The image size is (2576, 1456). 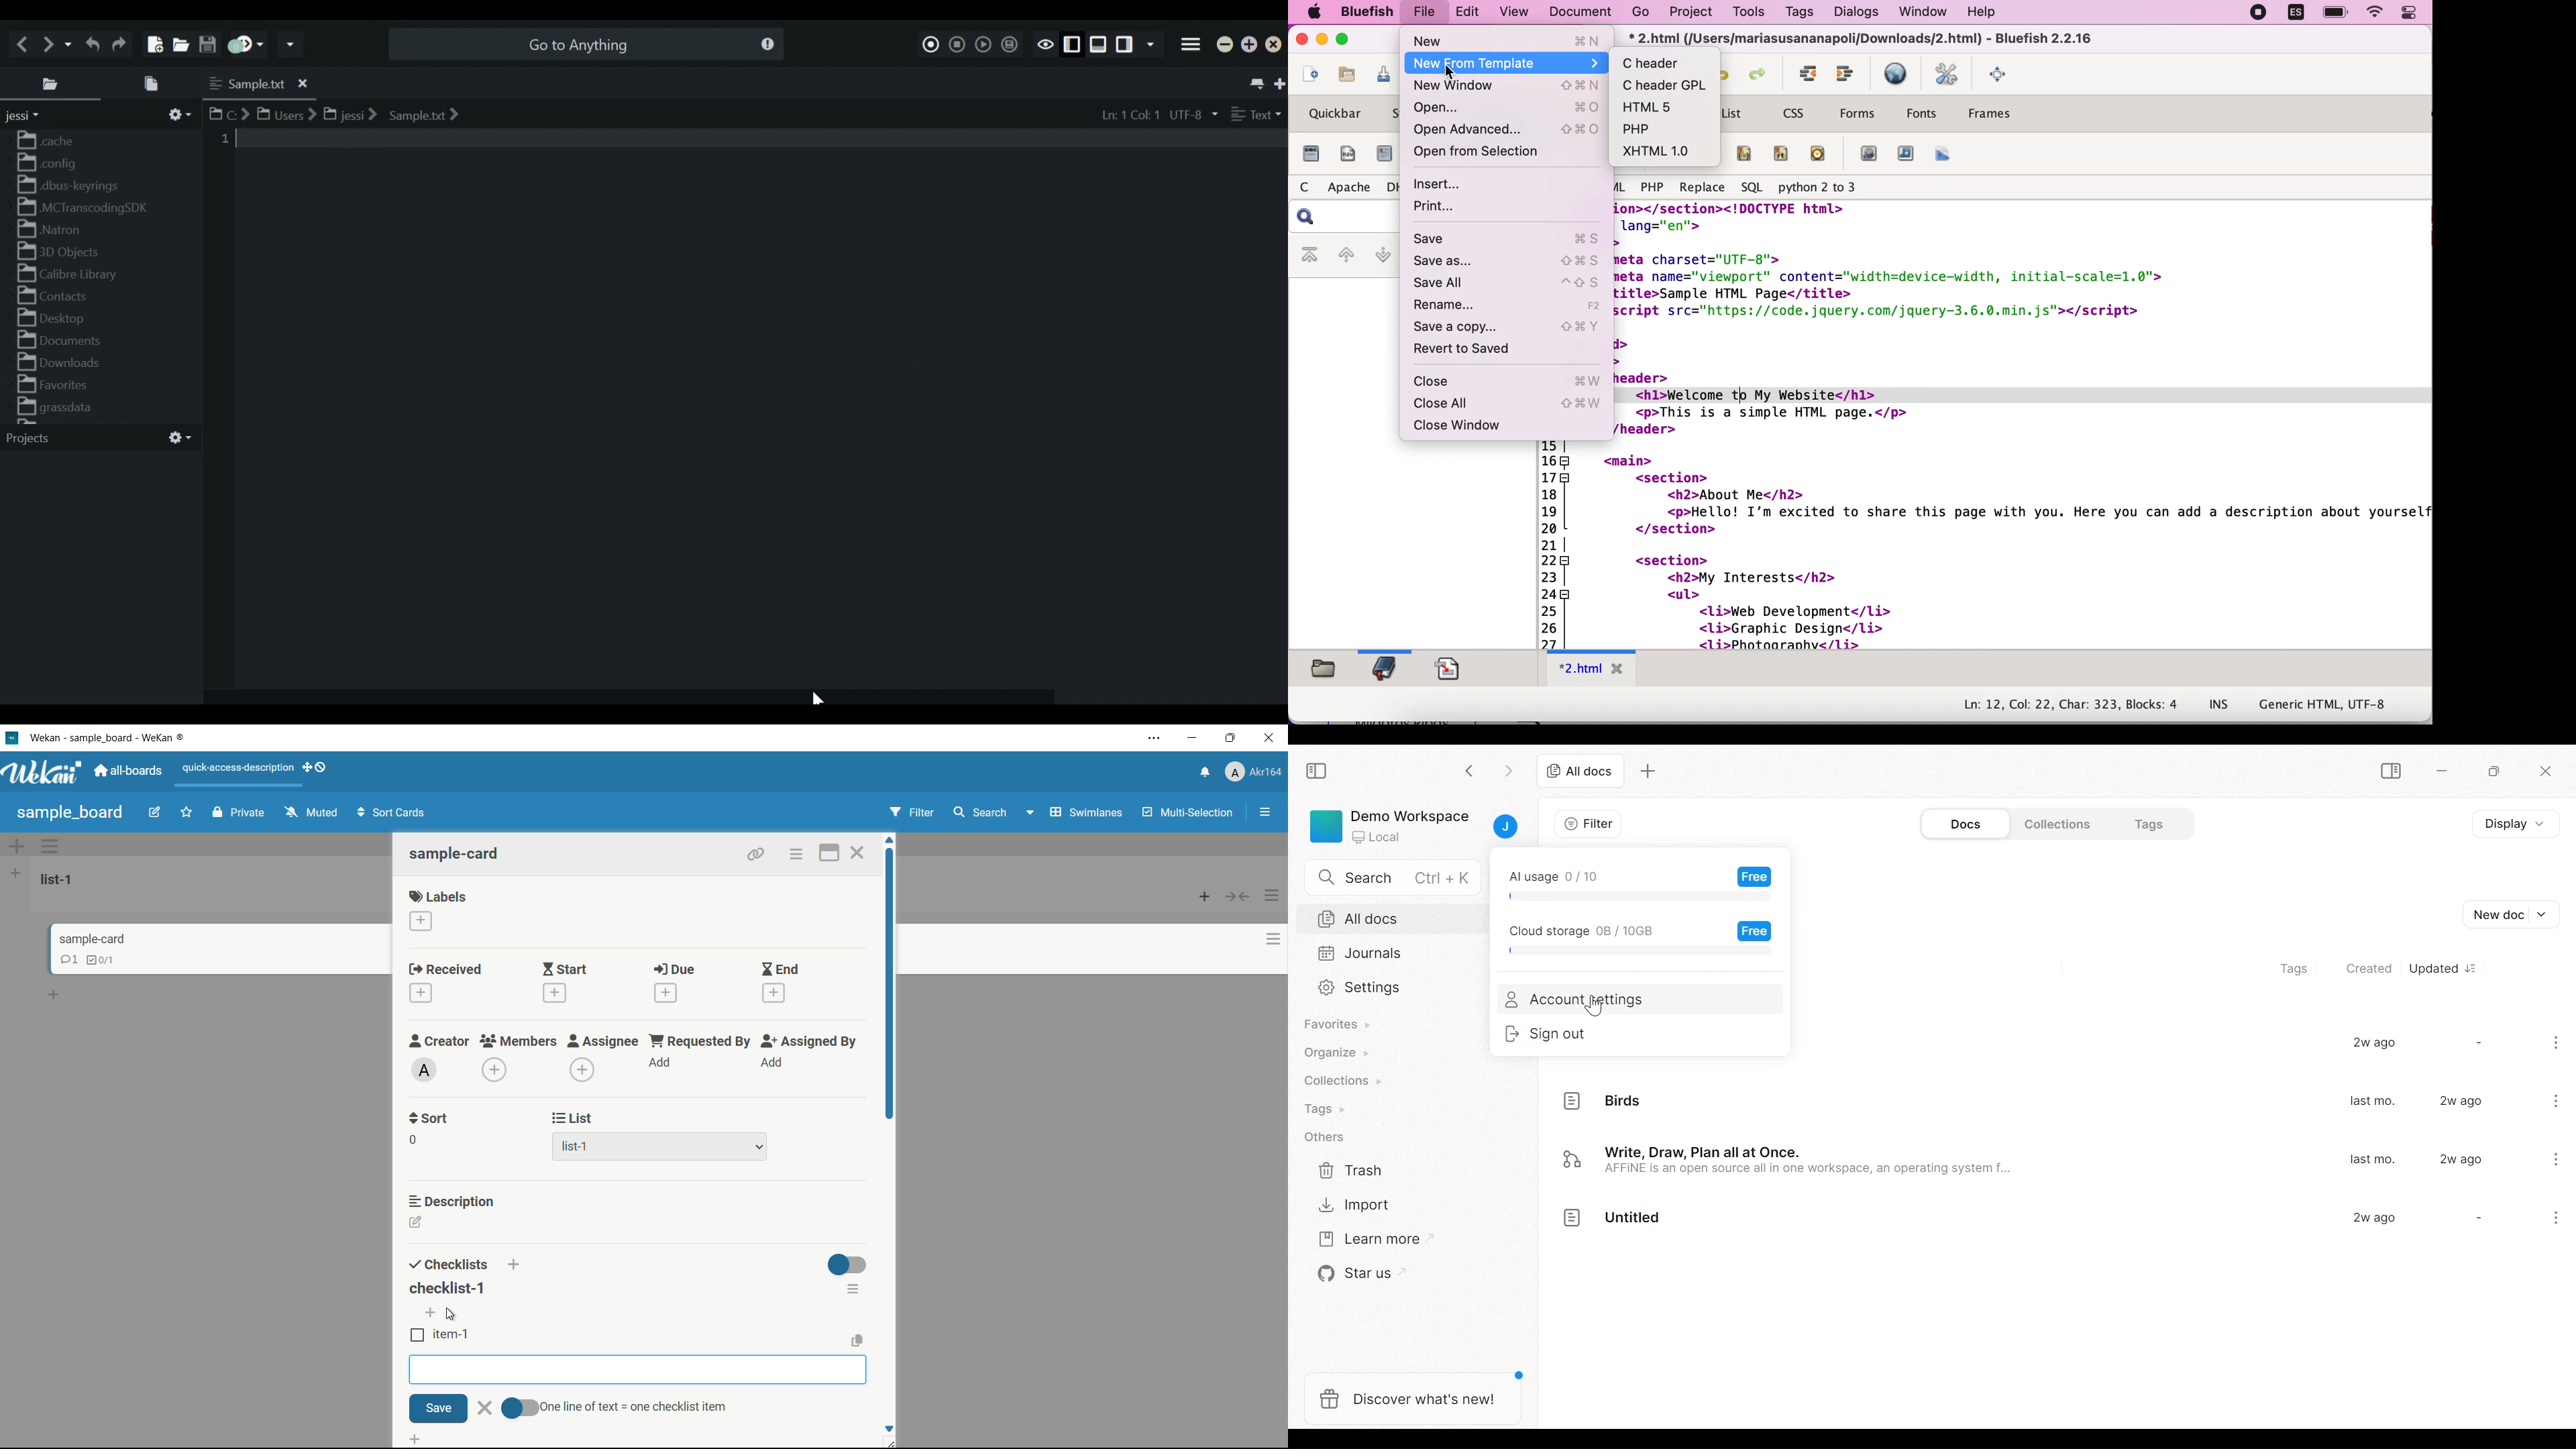 What do you see at coordinates (1346, 154) in the screenshot?
I see `nav` at bounding box center [1346, 154].